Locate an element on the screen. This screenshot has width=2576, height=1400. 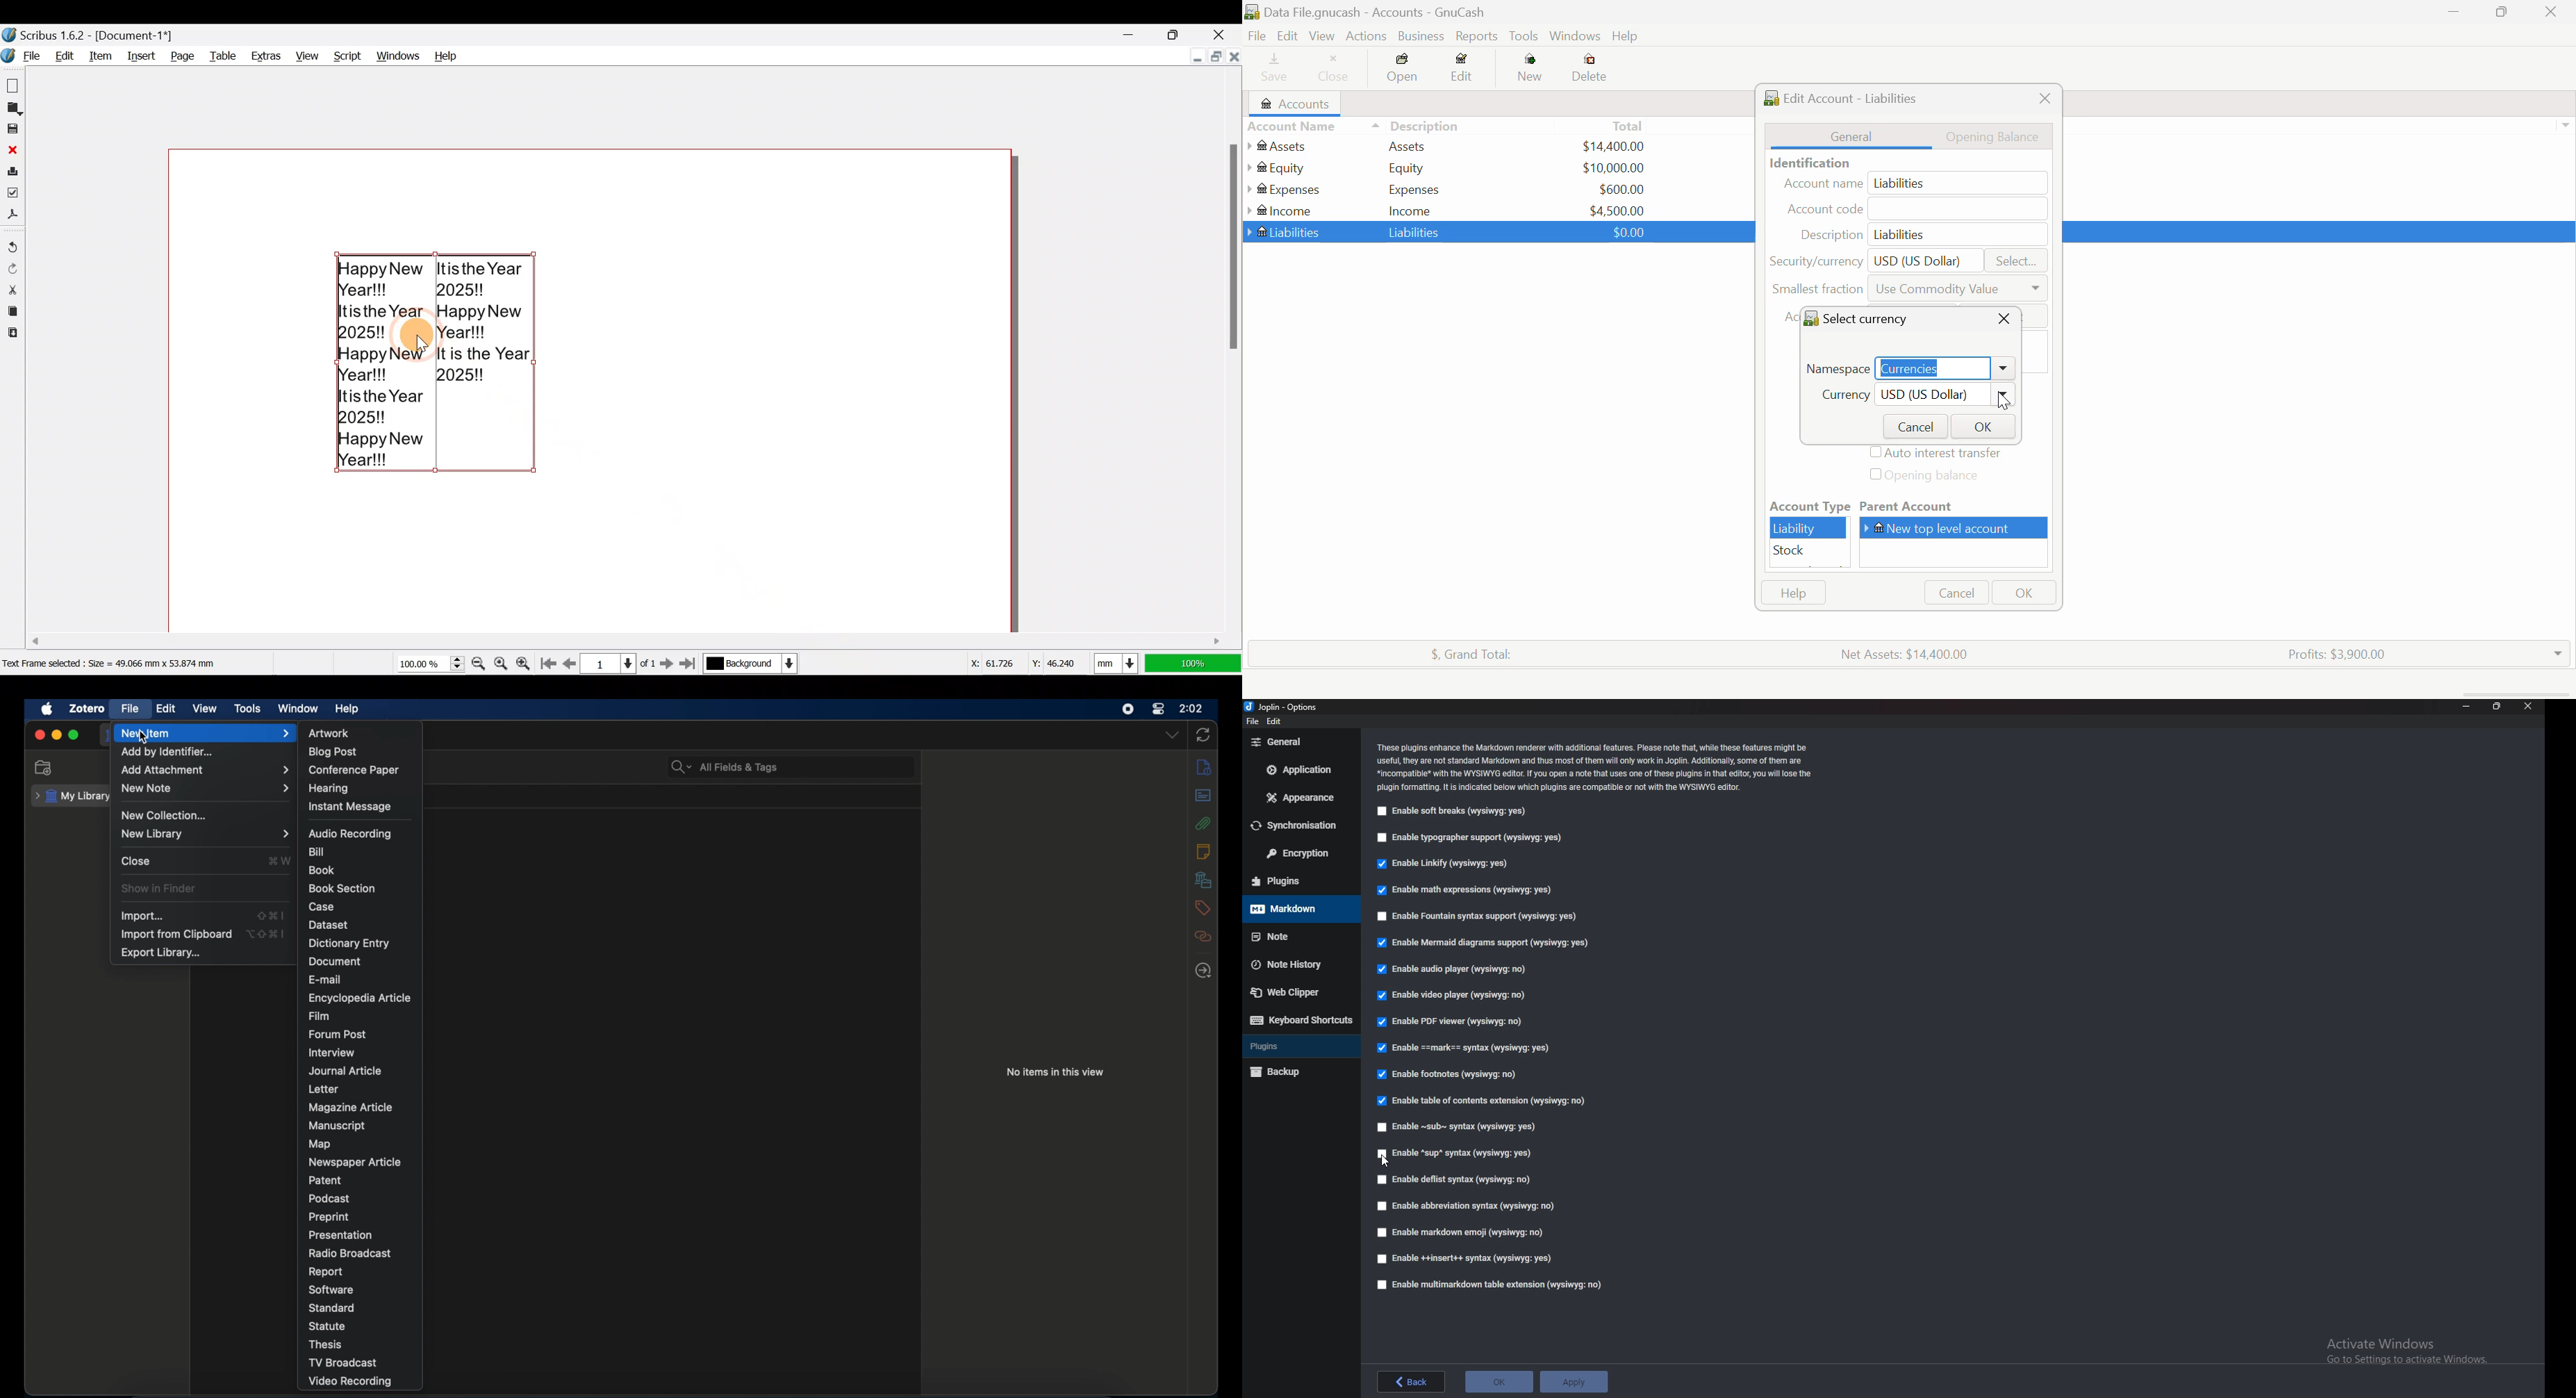
web clipper is located at coordinates (1299, 993).